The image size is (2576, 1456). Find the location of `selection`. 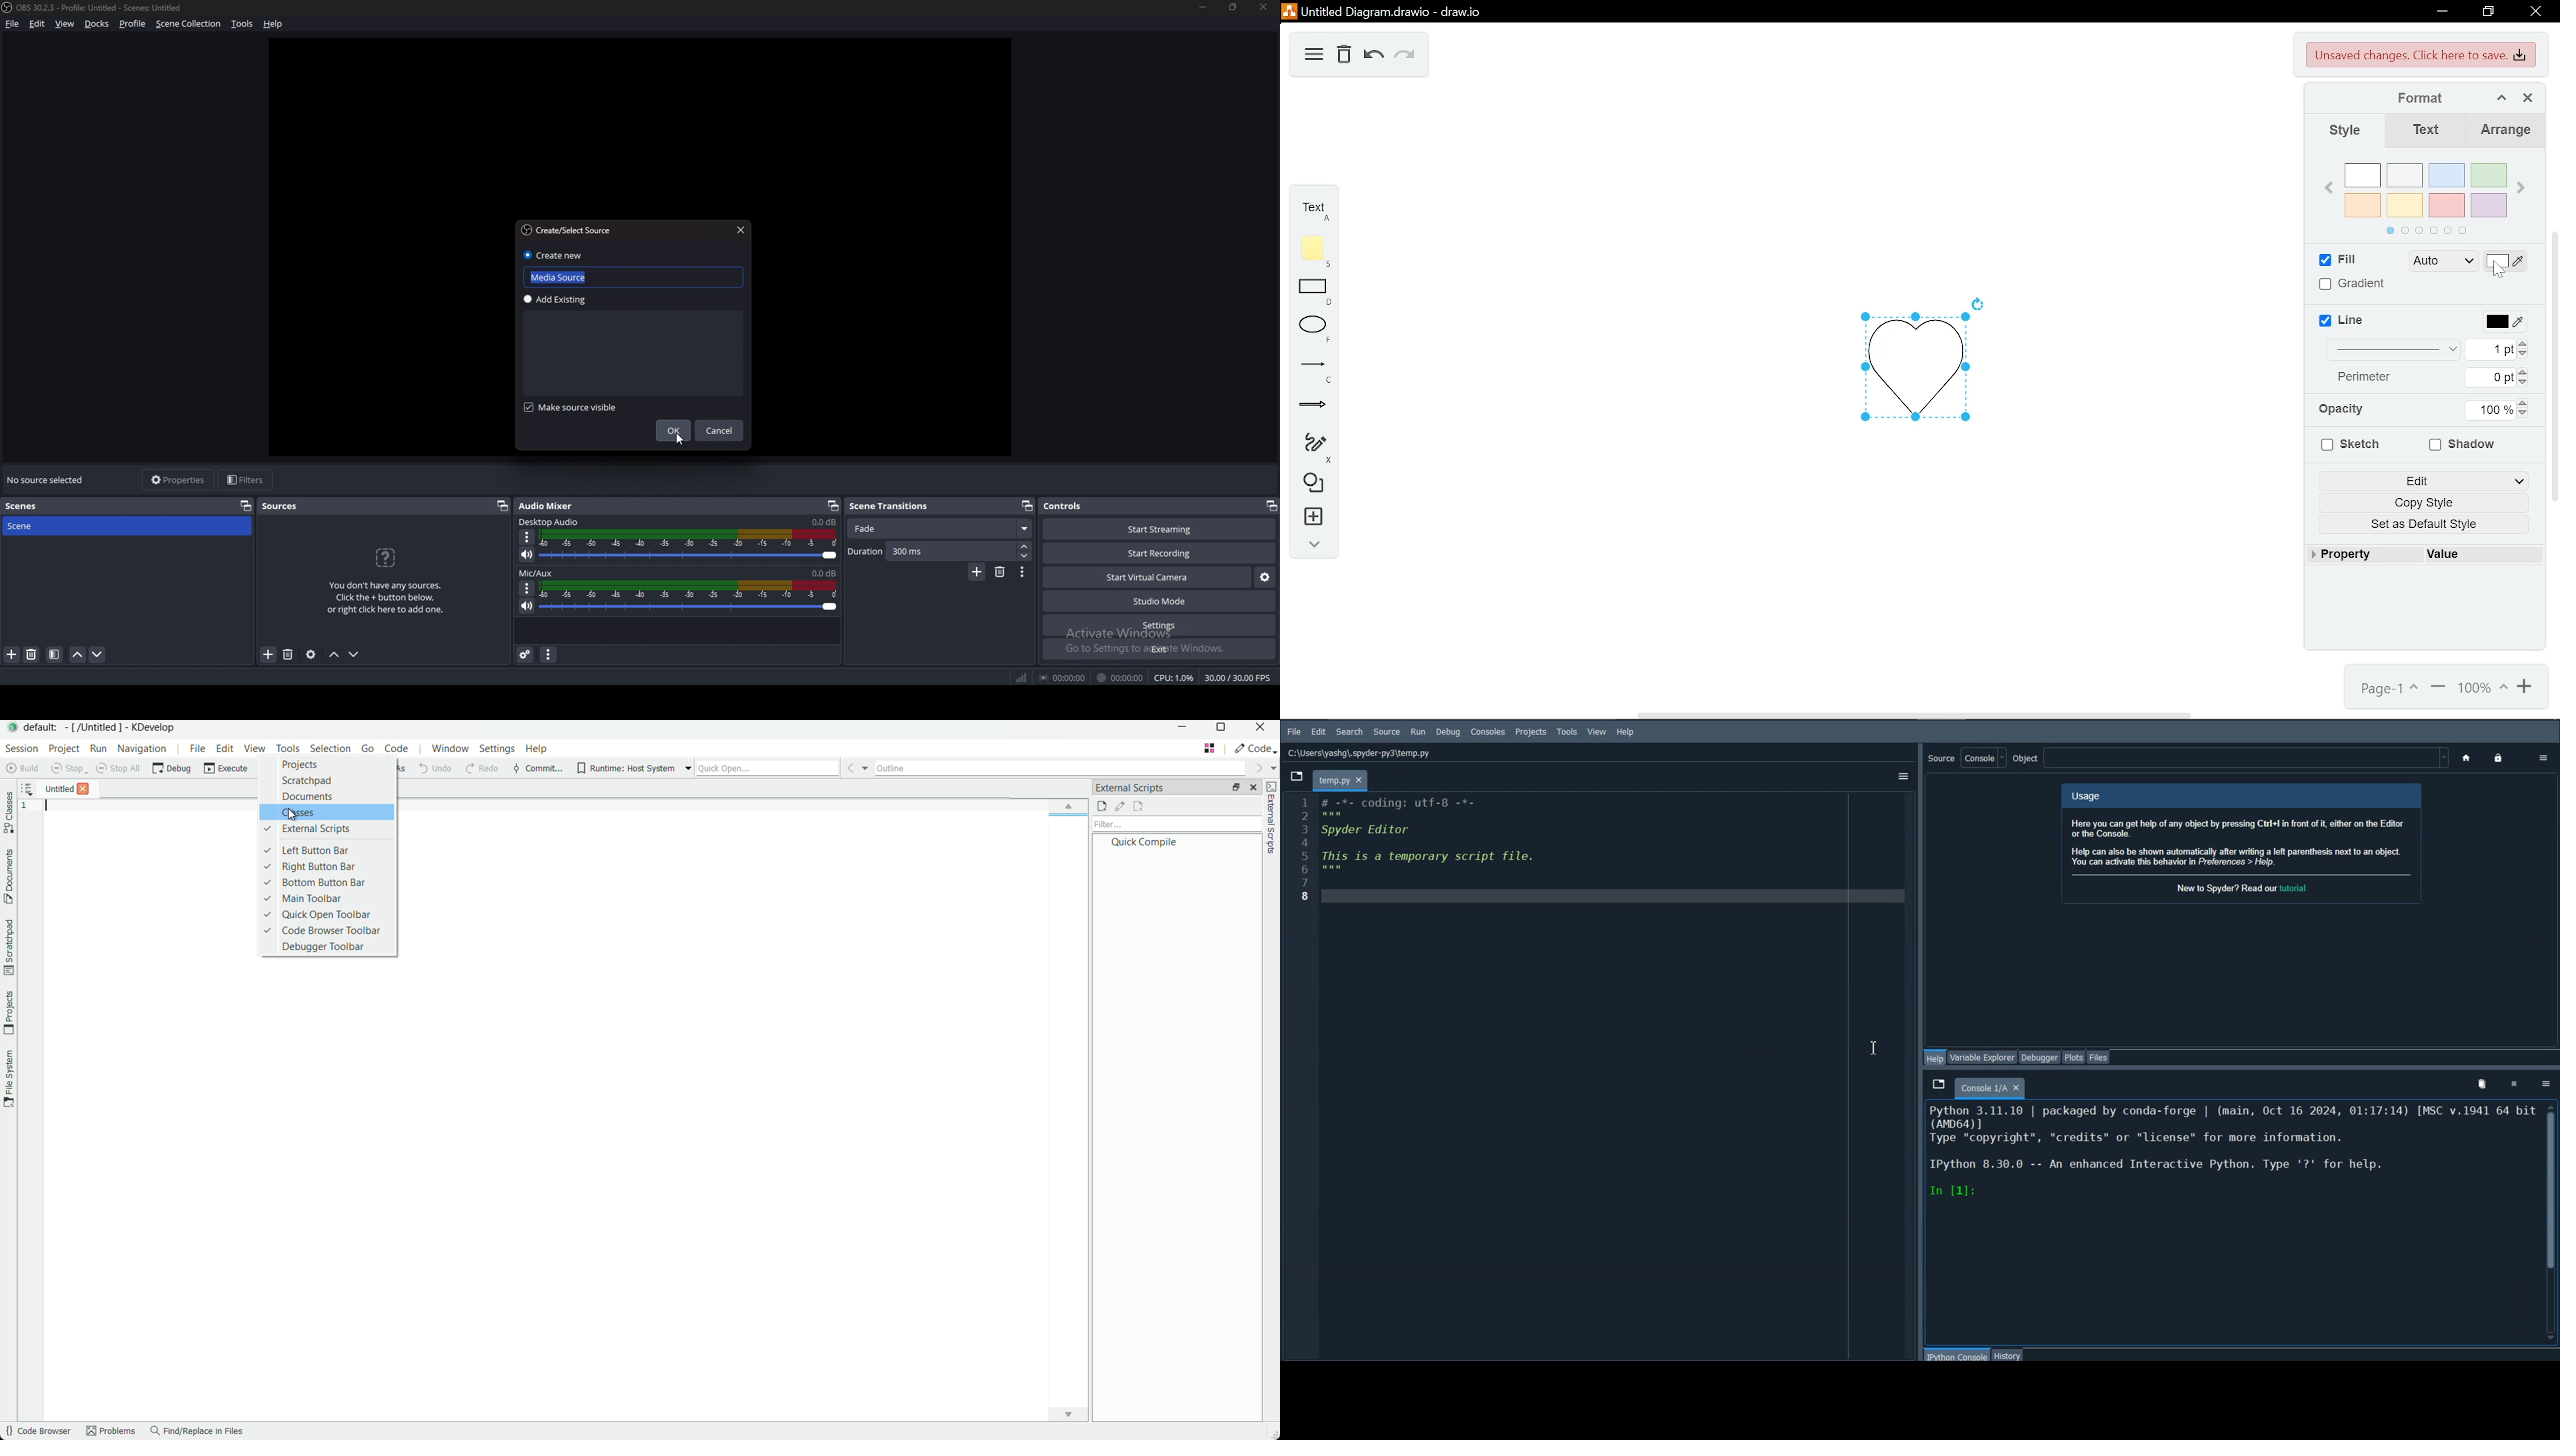

selection is located at coordinates (329, 749).